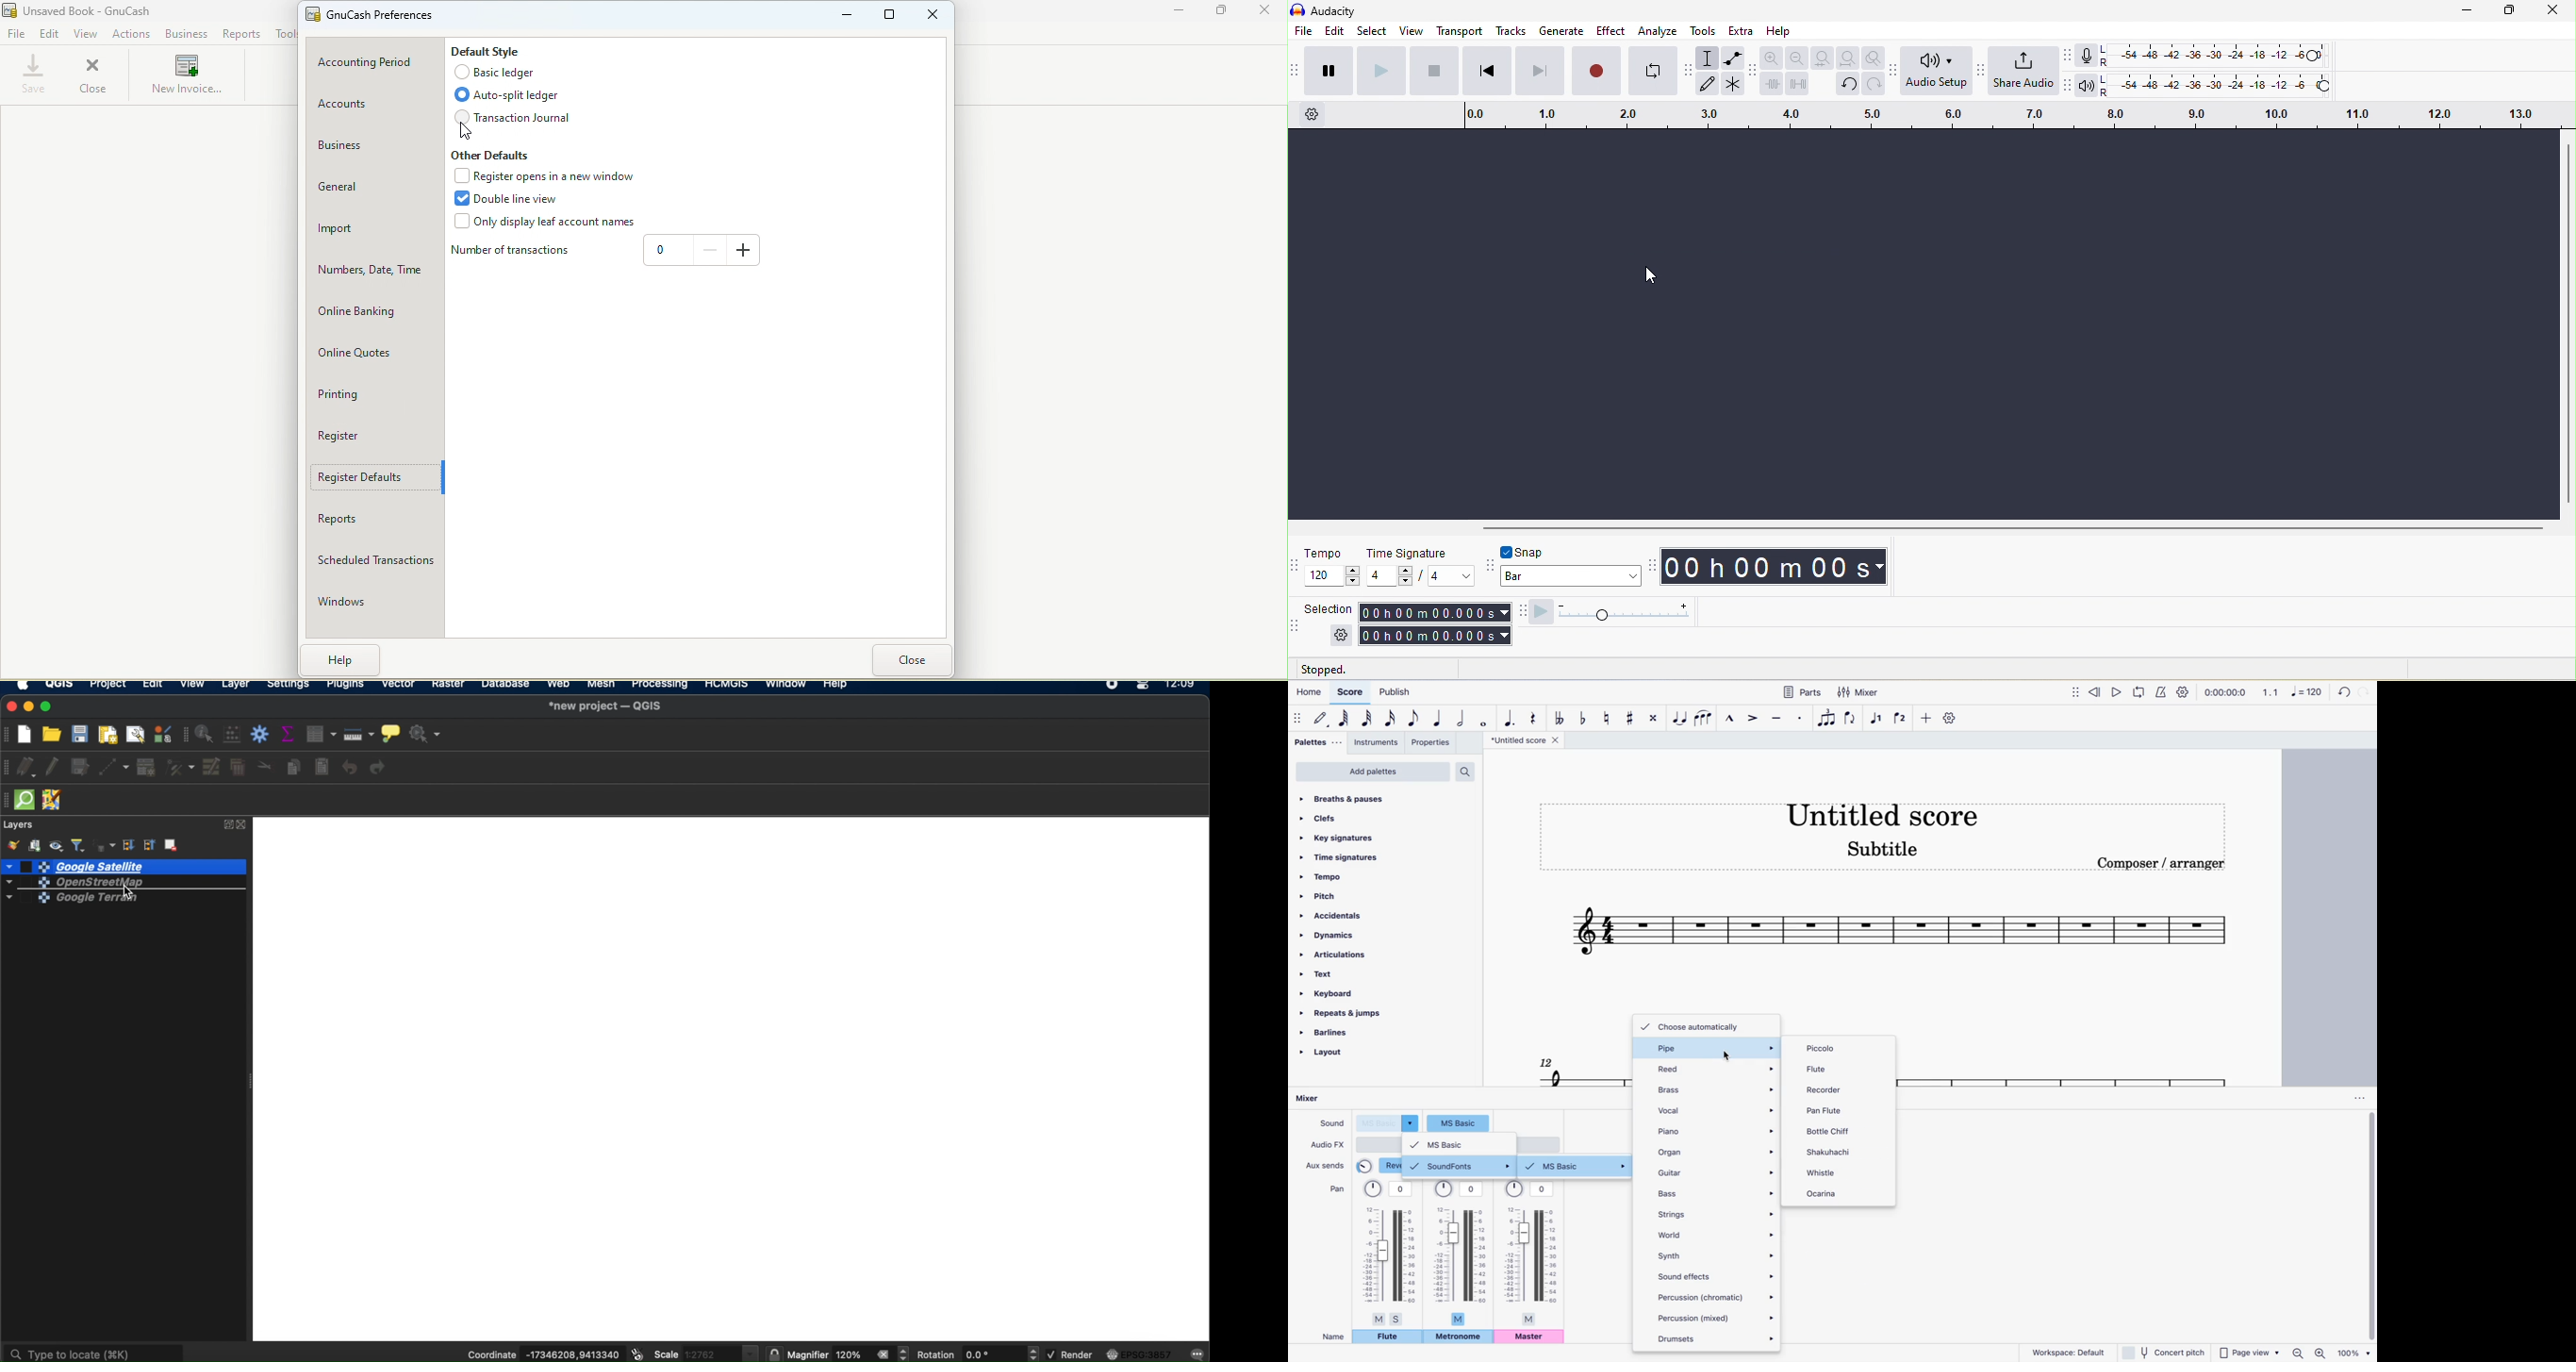 The image size is (2576, 1372). I want to click on scale, so click(2065, 1071).